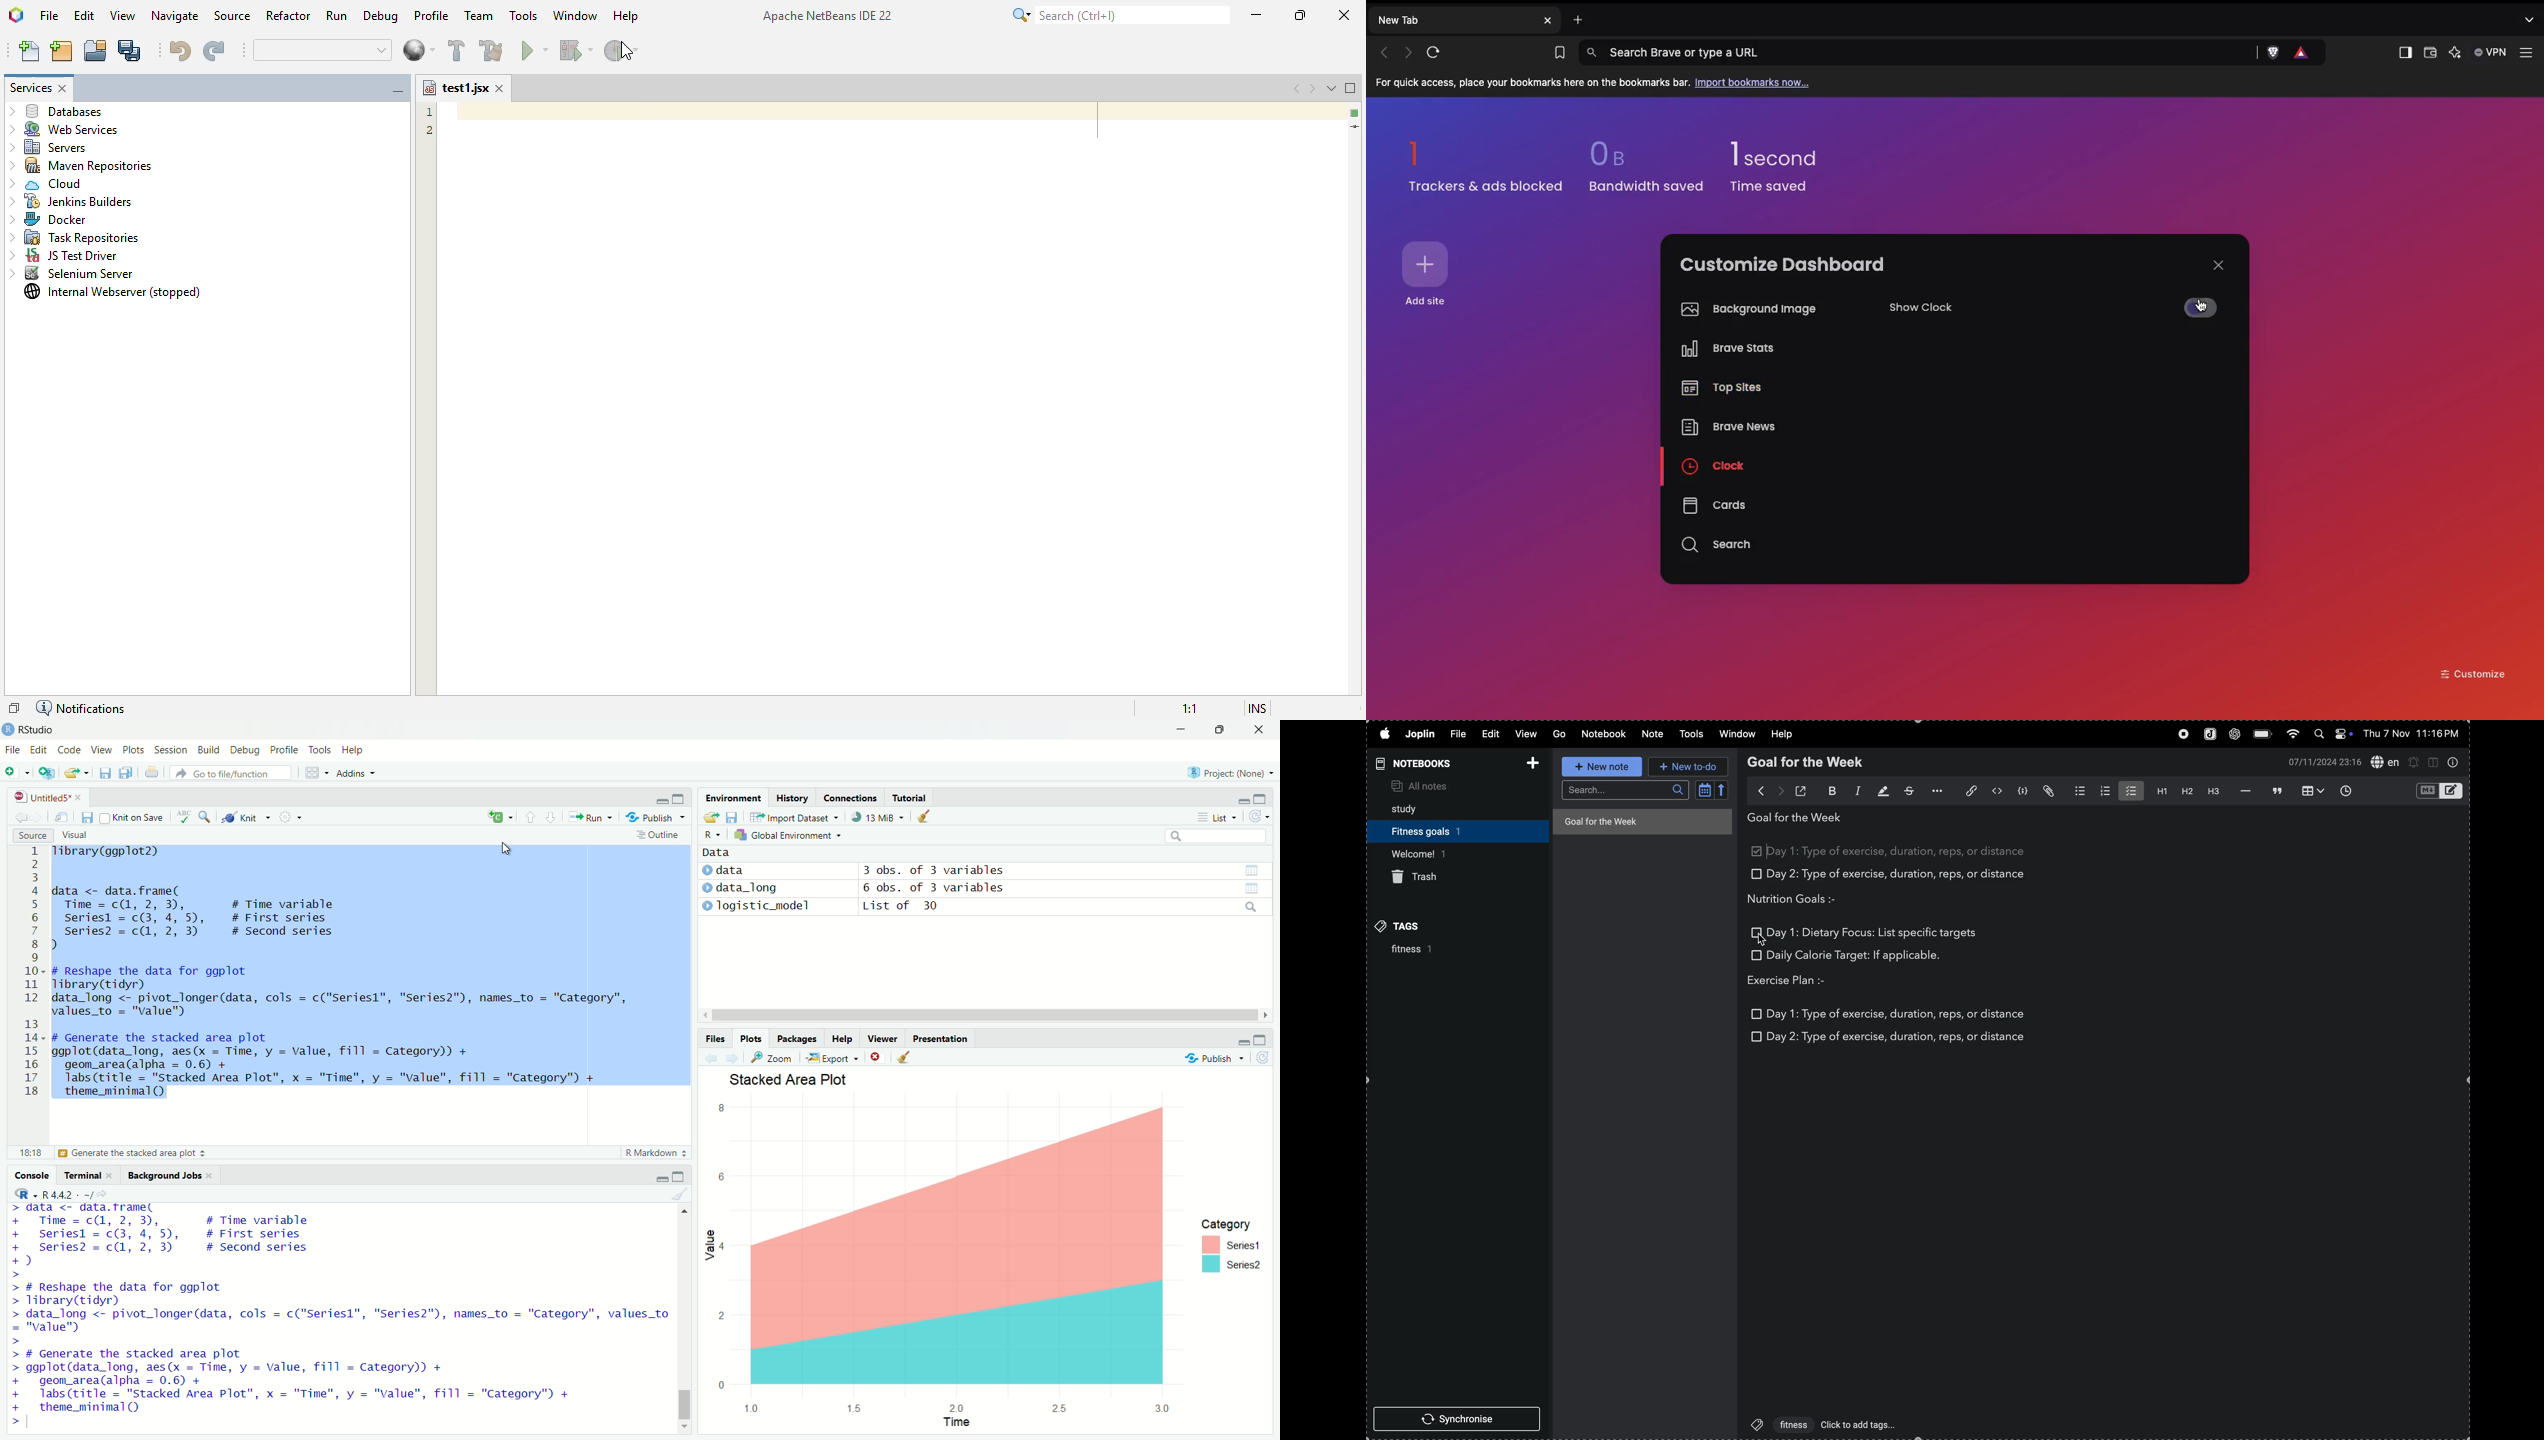 This screenshot has height=1456, width=2548. Describe the element at coordinates (875, 1057) in the screenshot. I see `close` at that location.